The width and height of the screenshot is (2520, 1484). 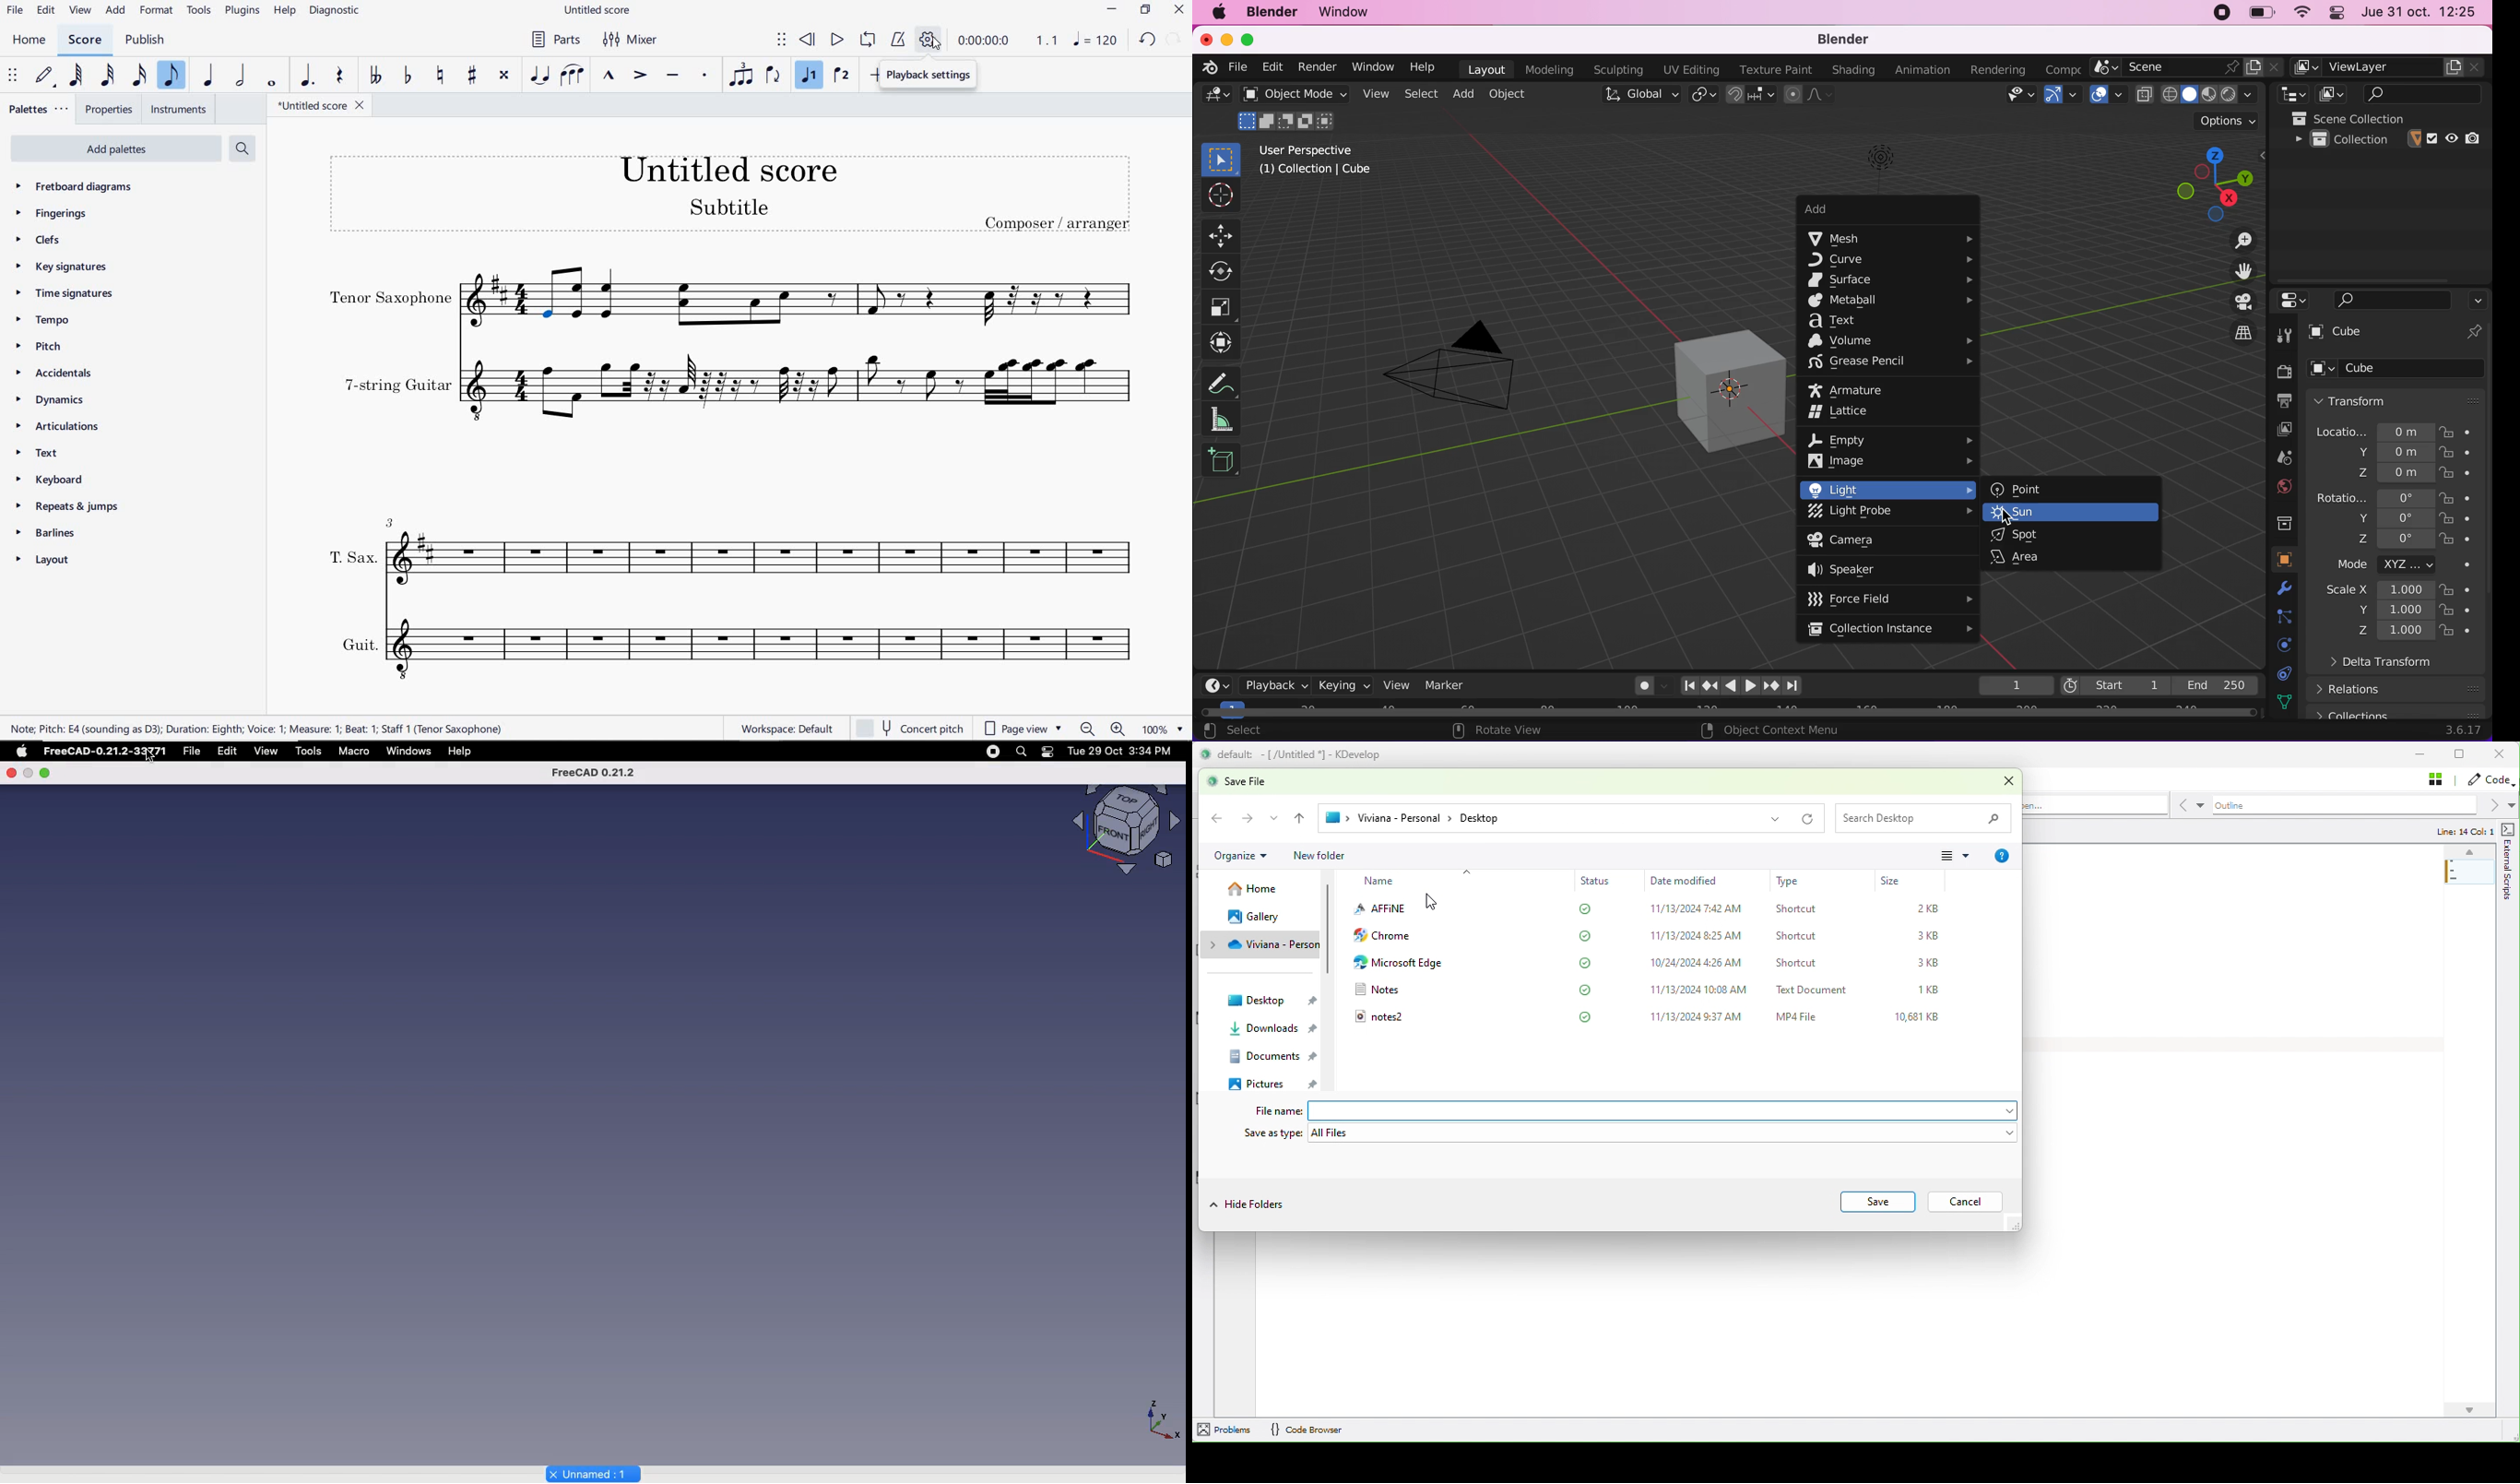 I want to click on Shortcut, so click(x=1798, y=935).